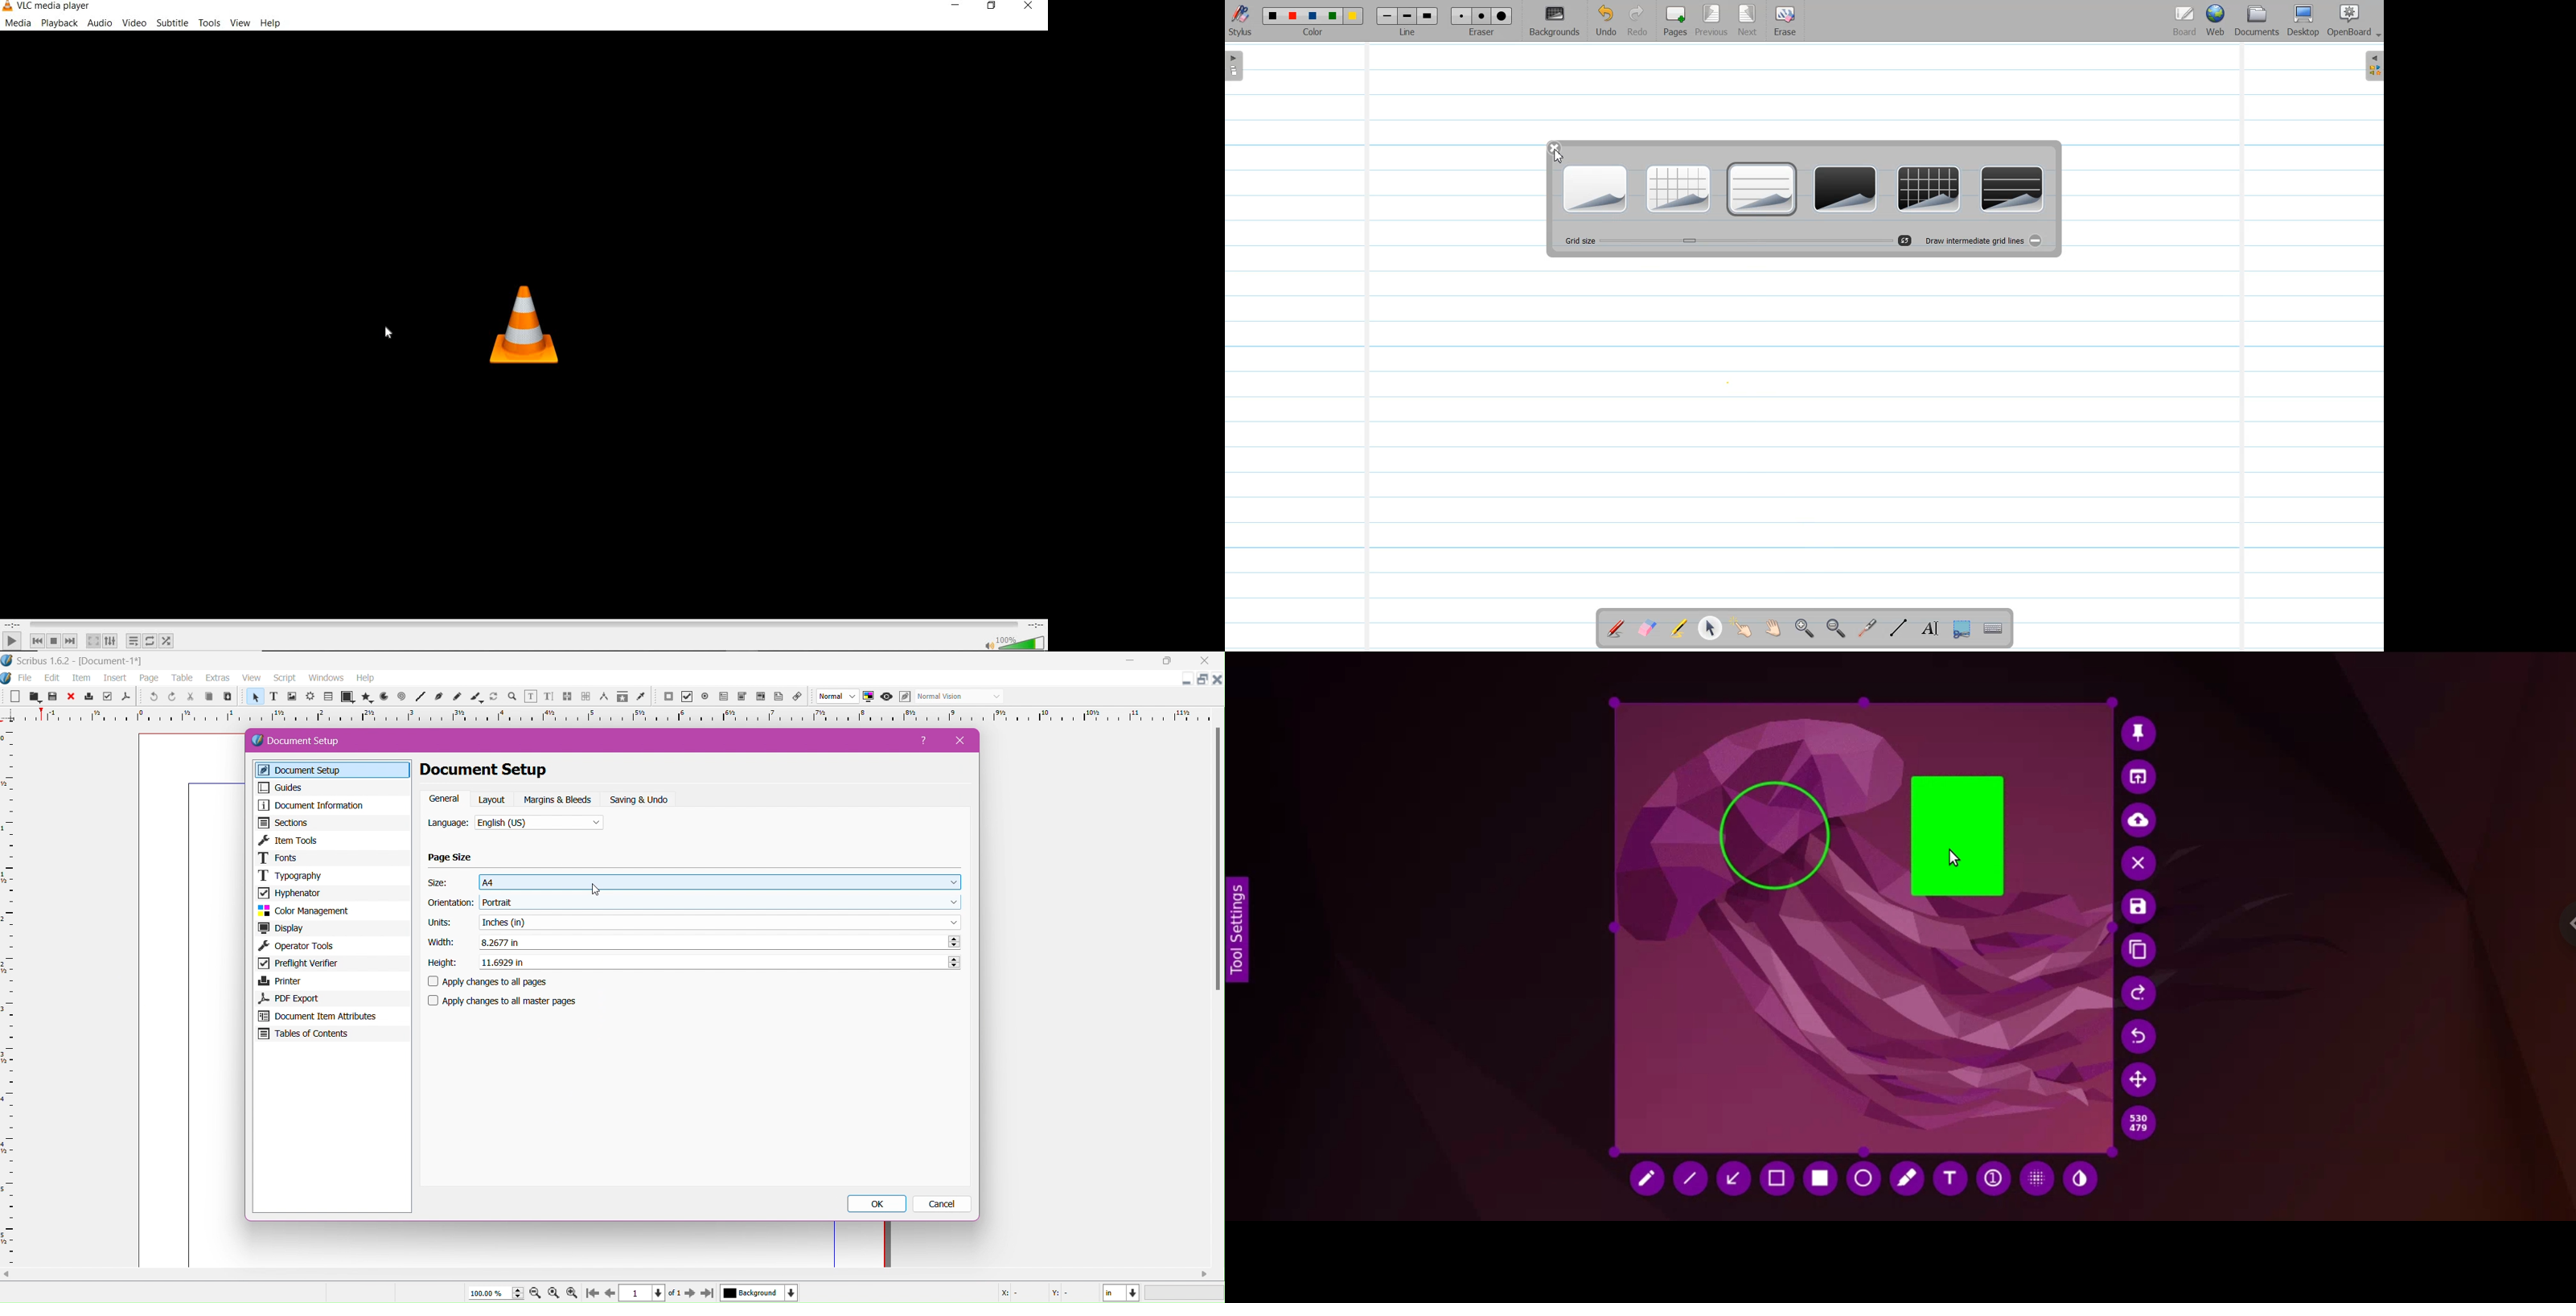 The height and width of the screenshot is (1316, 2576). Describe the element at coordinates (291, 697) in the screenshot. I see `image frame` at that location.